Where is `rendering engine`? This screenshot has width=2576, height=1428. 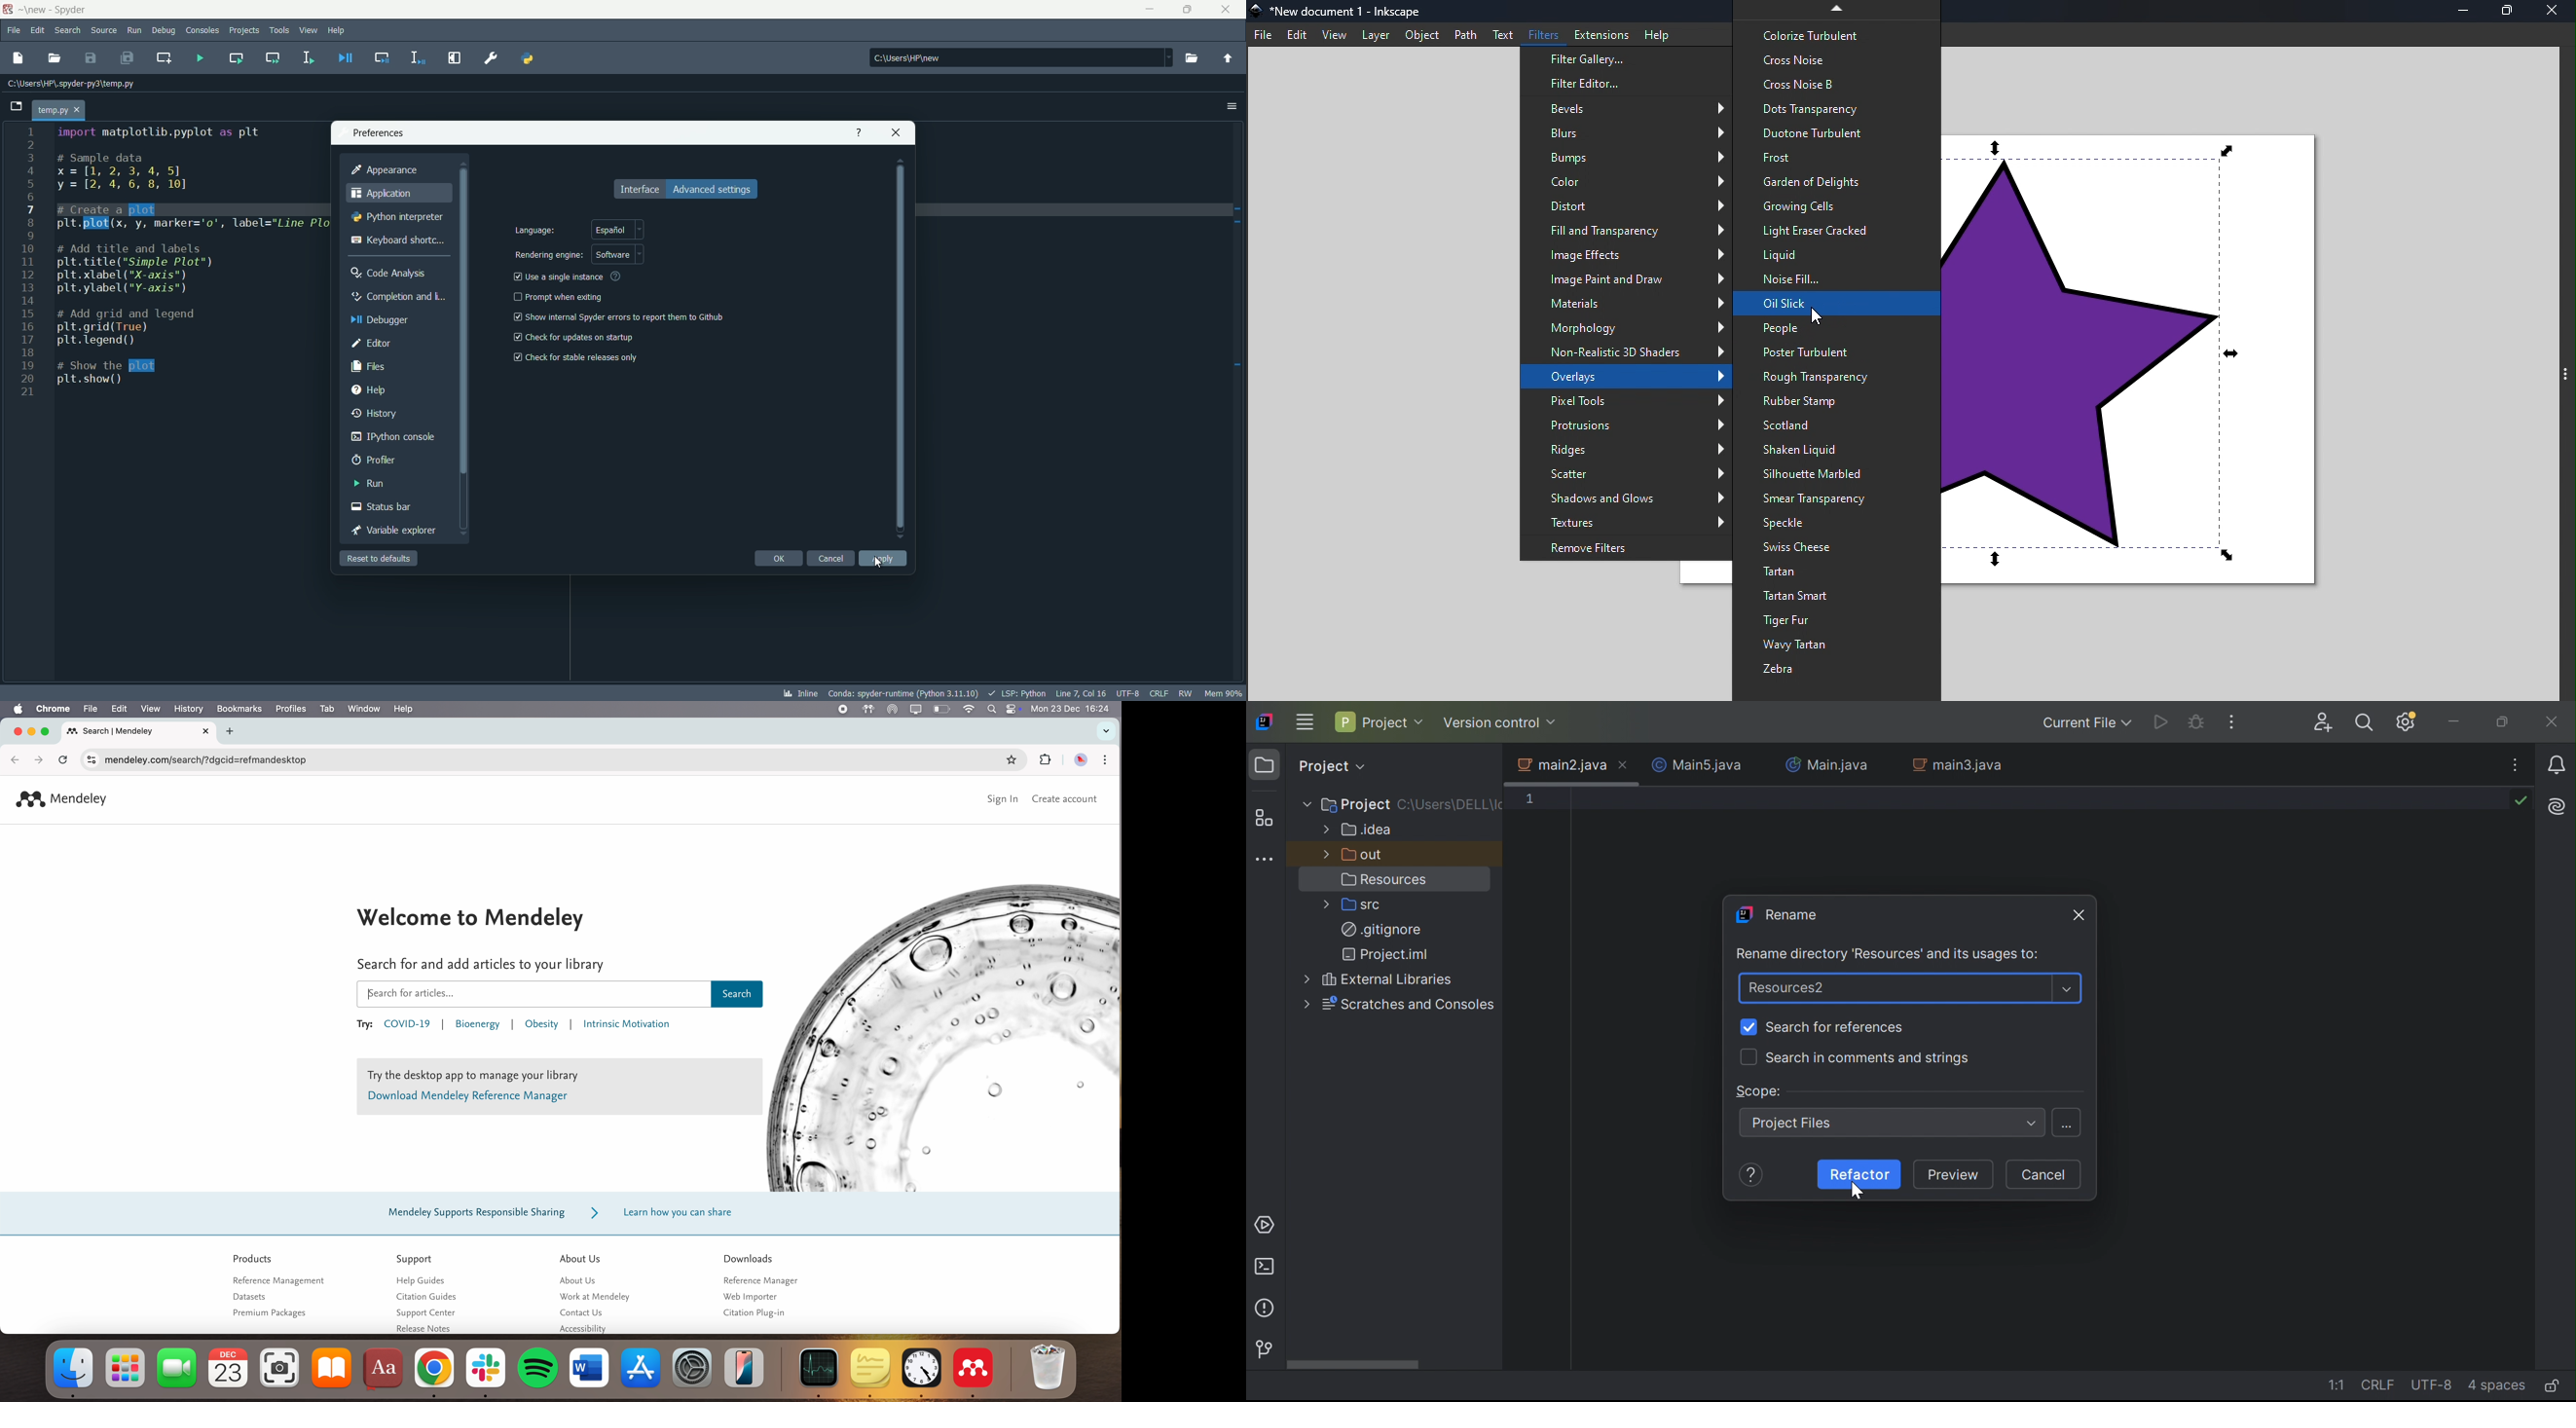
rendering engine is located at coordinates (546, 255).